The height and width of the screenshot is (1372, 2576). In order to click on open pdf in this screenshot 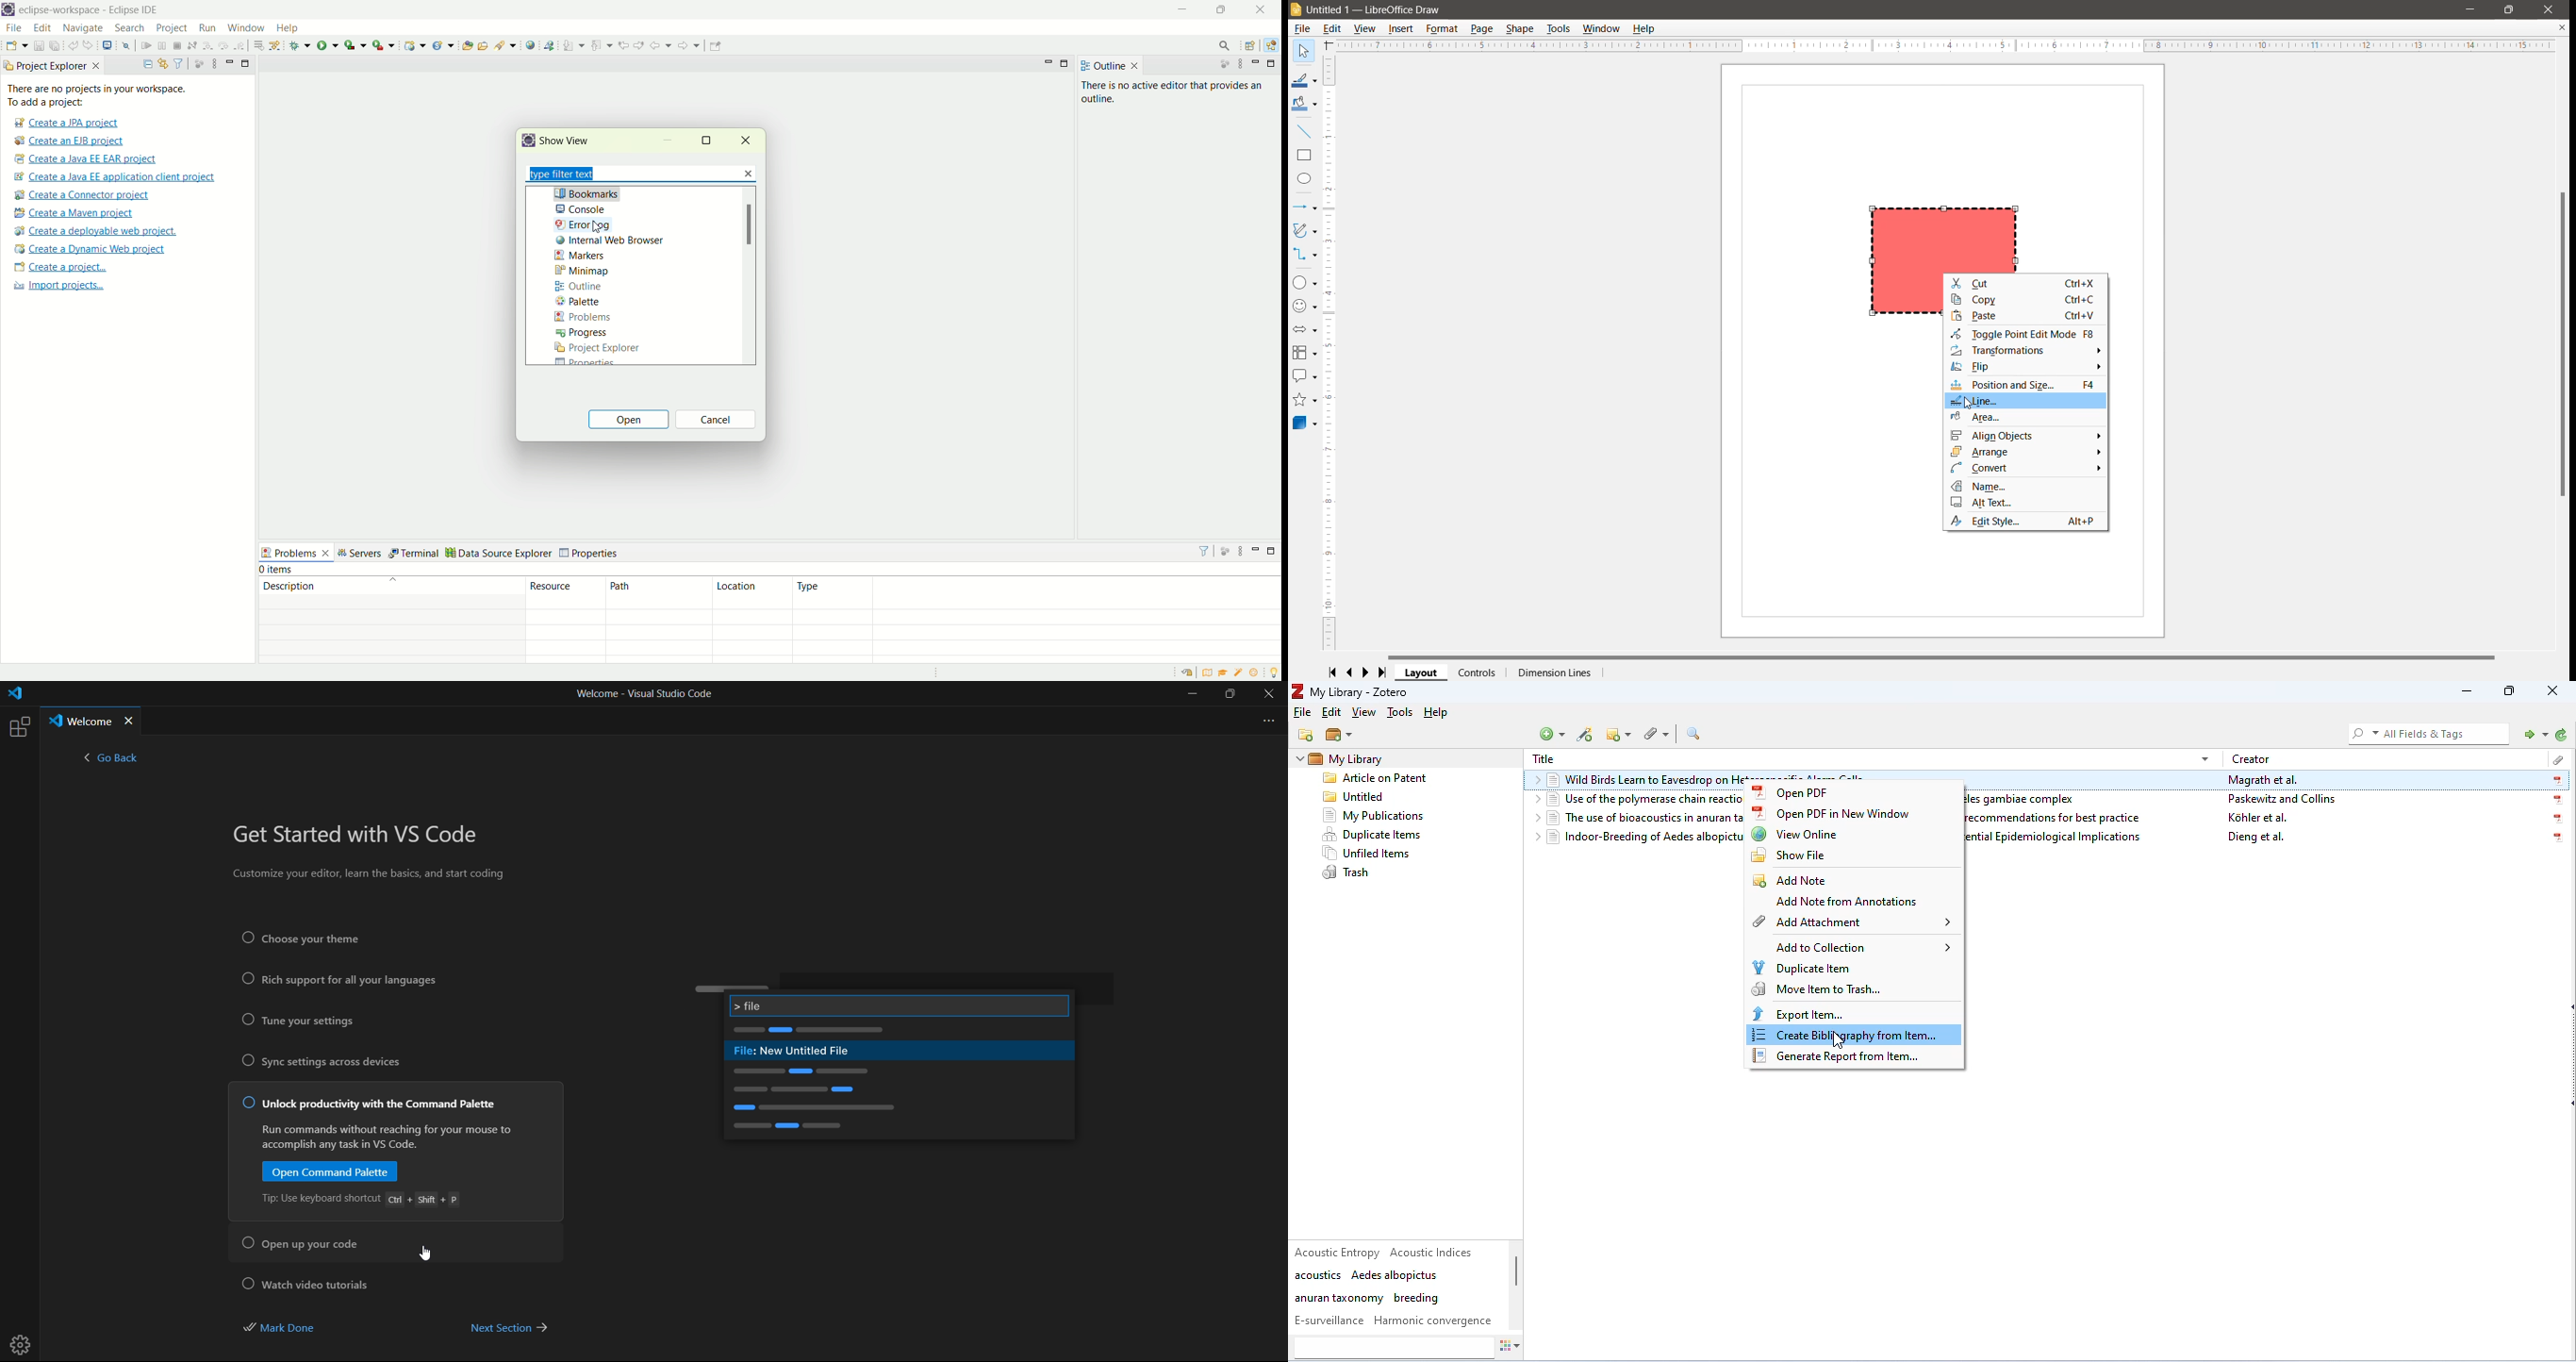, I will do `click(1797, 792)`.